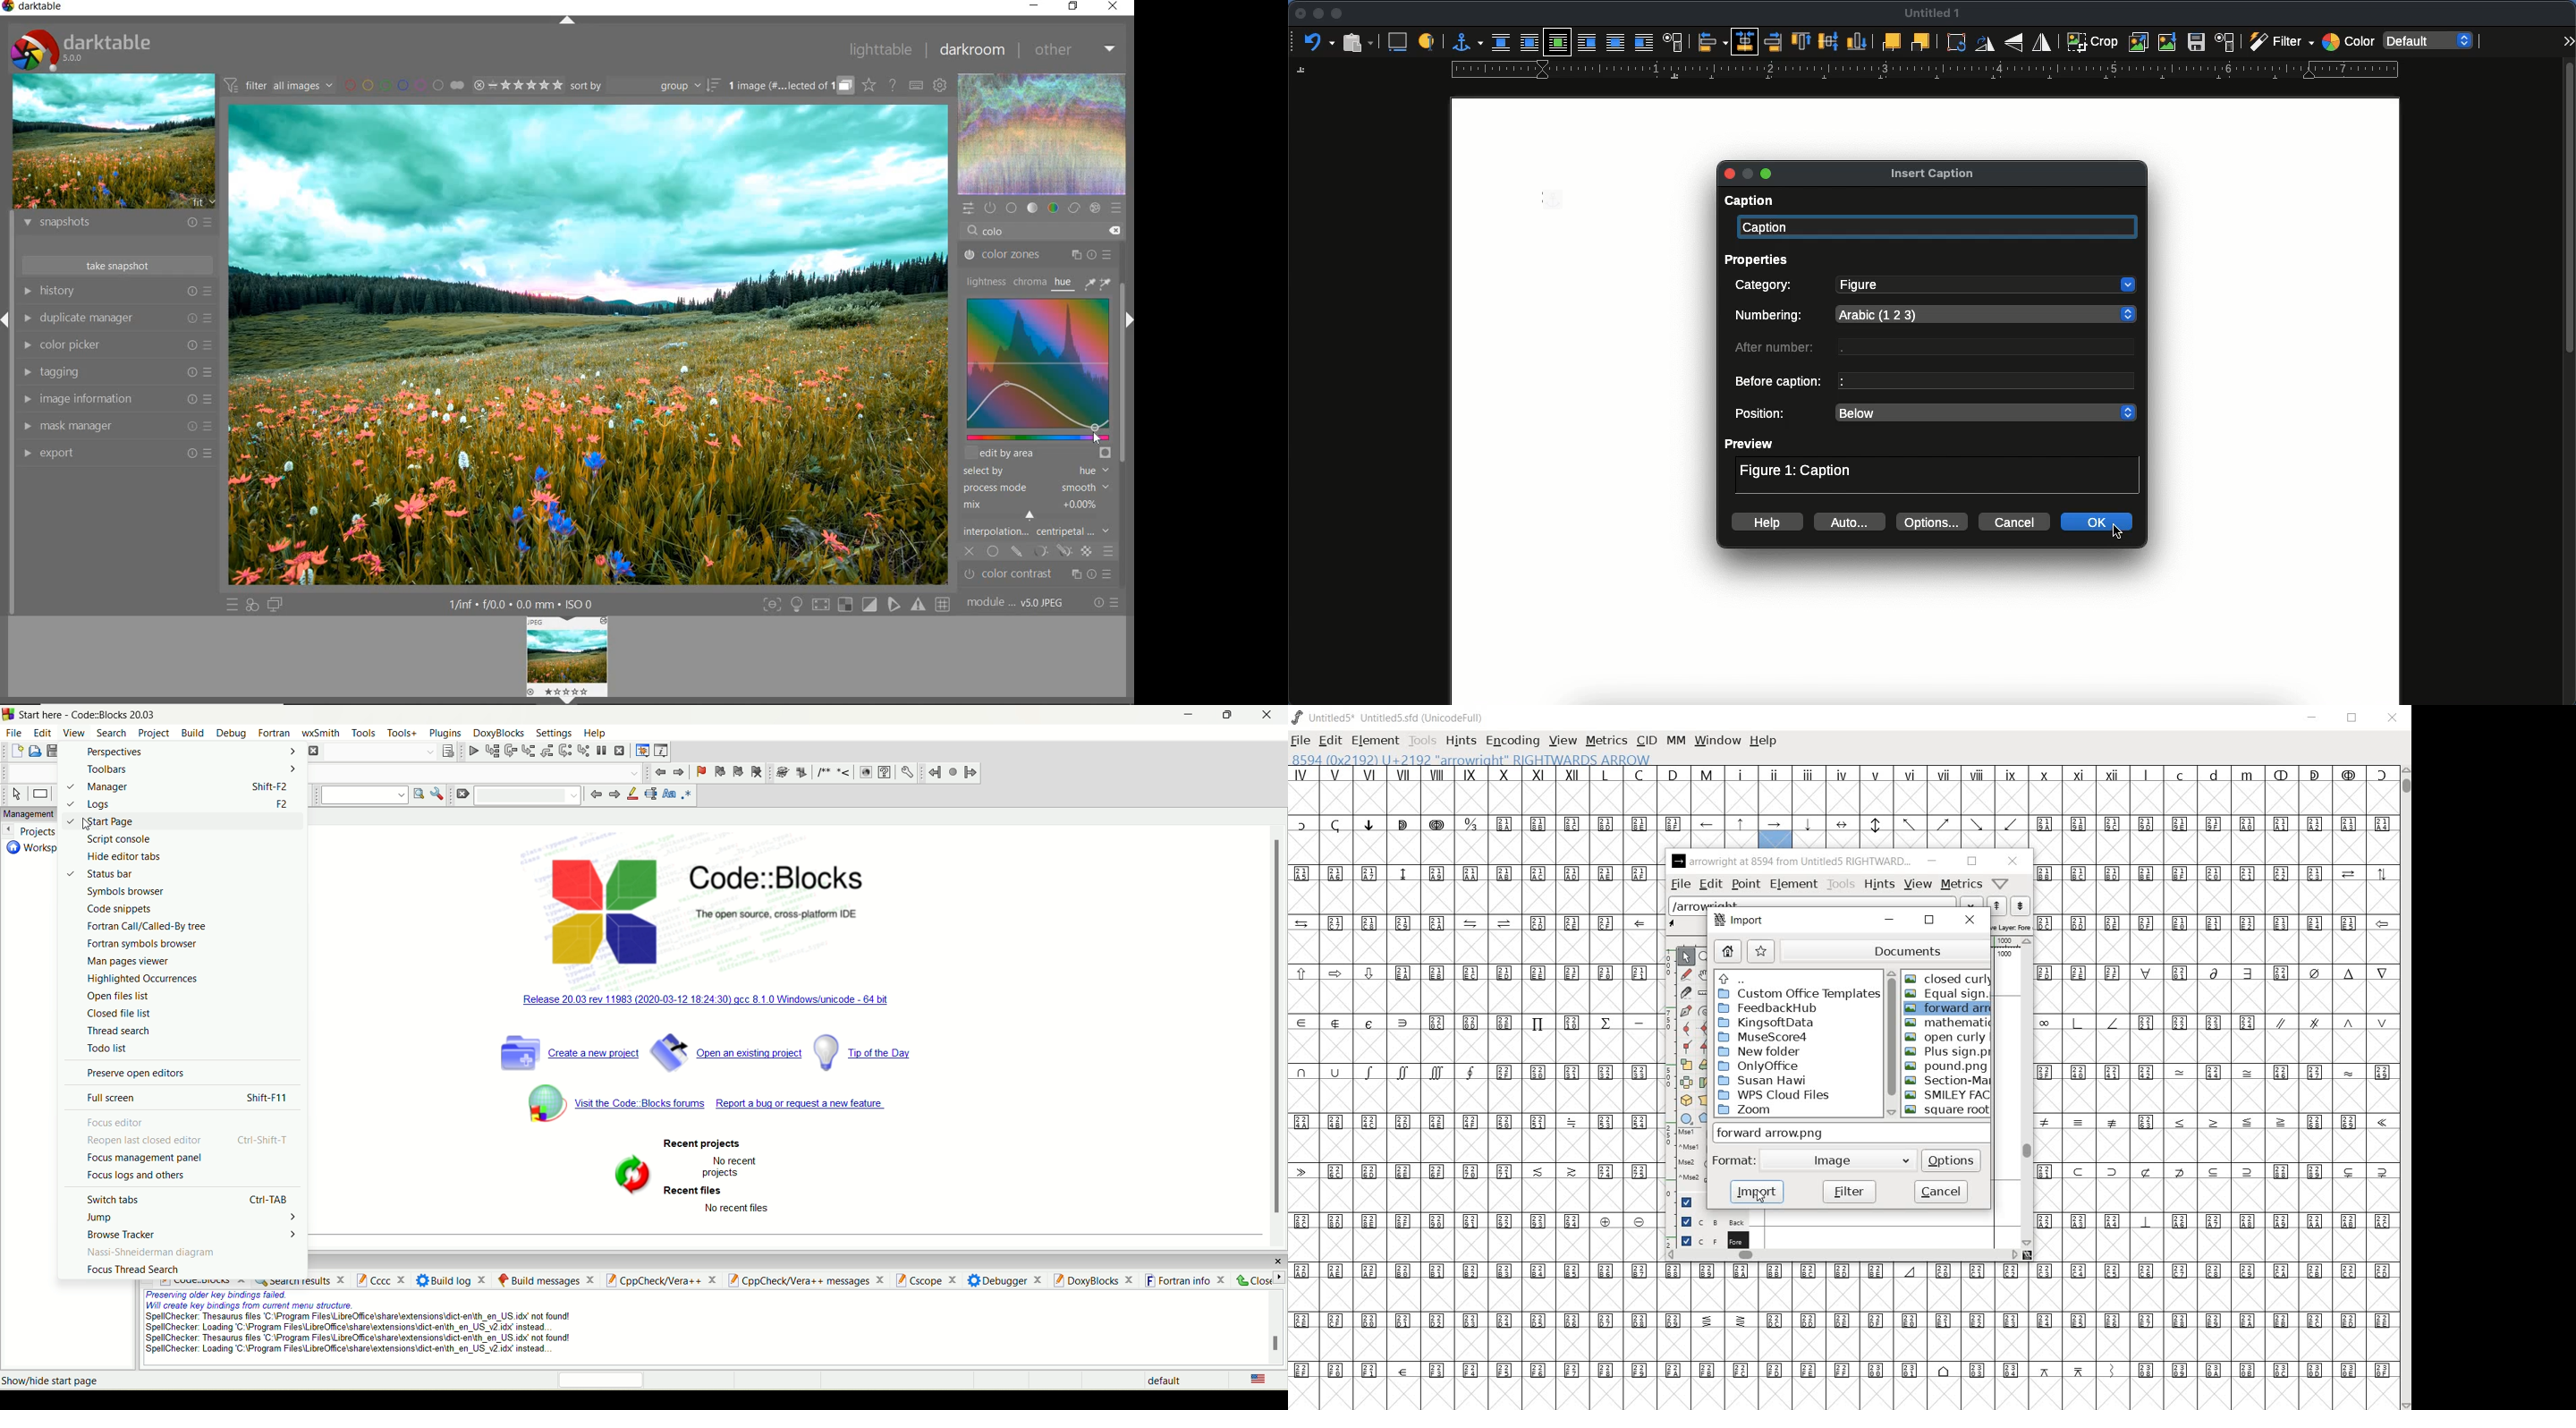 The width and height of the screenshot is (2576, 1428). What do you see at coordinates (719, 771) in the screenshot?
I see `prev bookmark` at bounding box center [719, 771].